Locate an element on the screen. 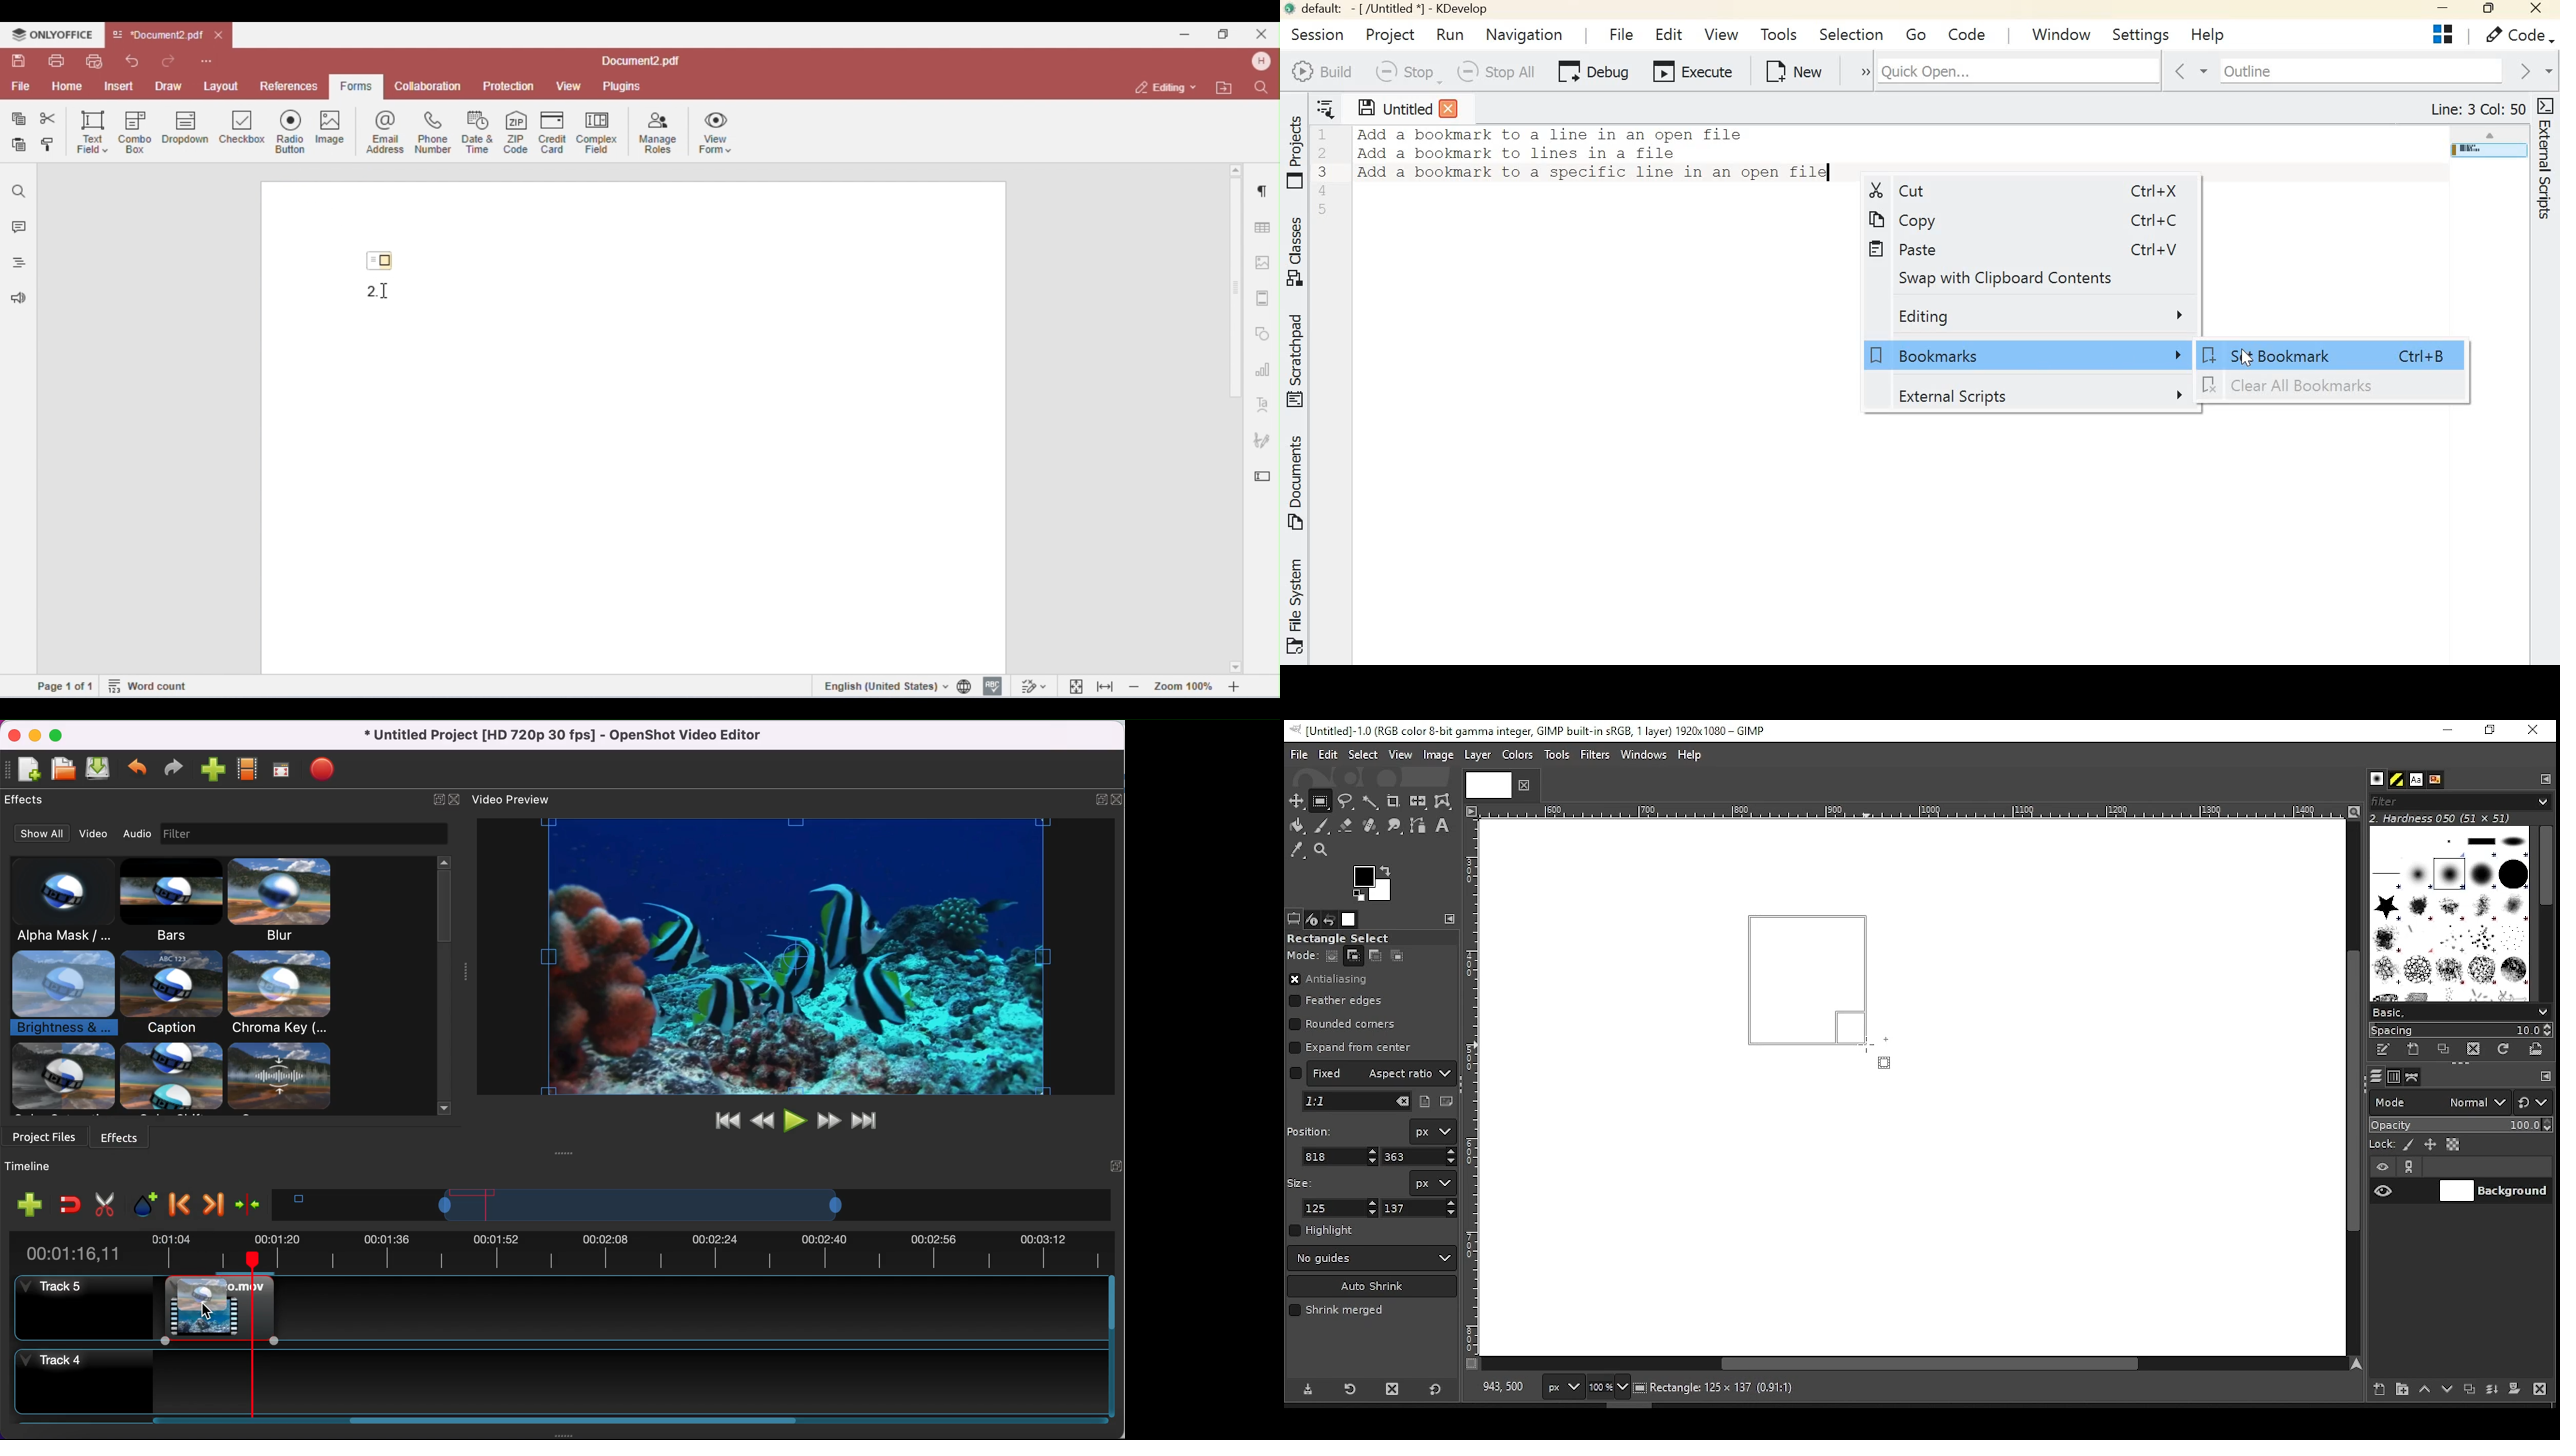 This screenshot has height=1456, width=2576. close is located at coordinates (1118, 798).